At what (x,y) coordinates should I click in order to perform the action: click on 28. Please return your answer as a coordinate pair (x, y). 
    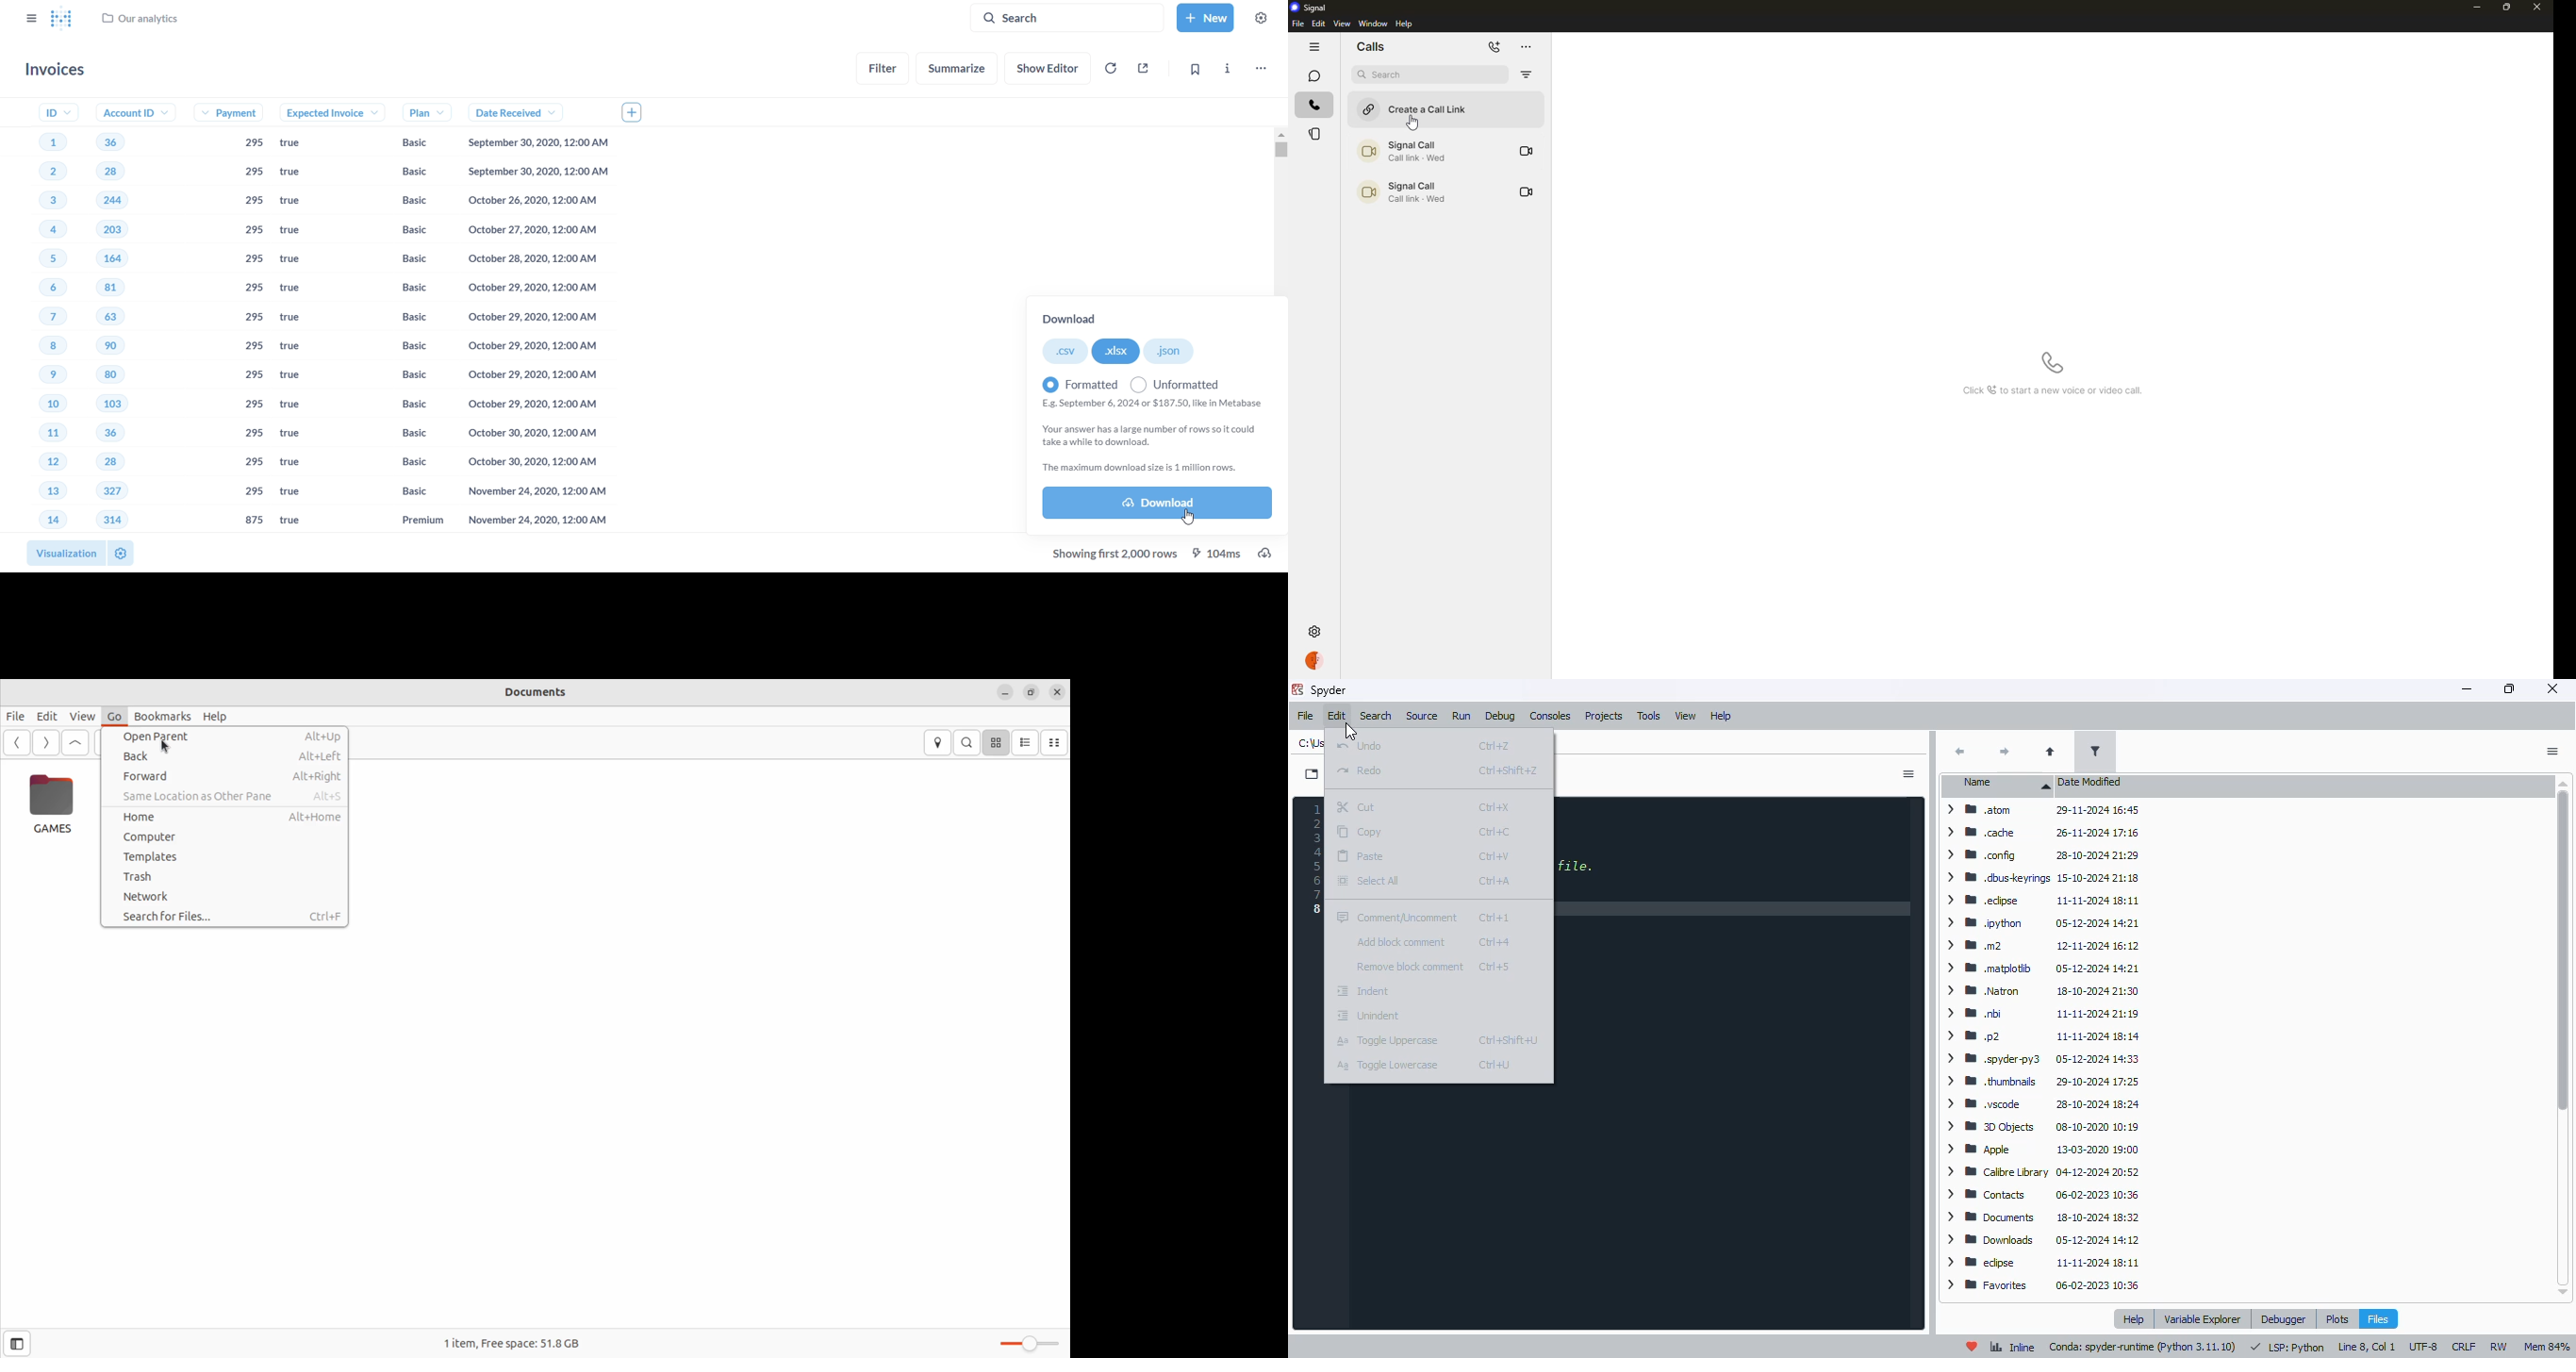
    Looking at the image, I should click on (110, 172).